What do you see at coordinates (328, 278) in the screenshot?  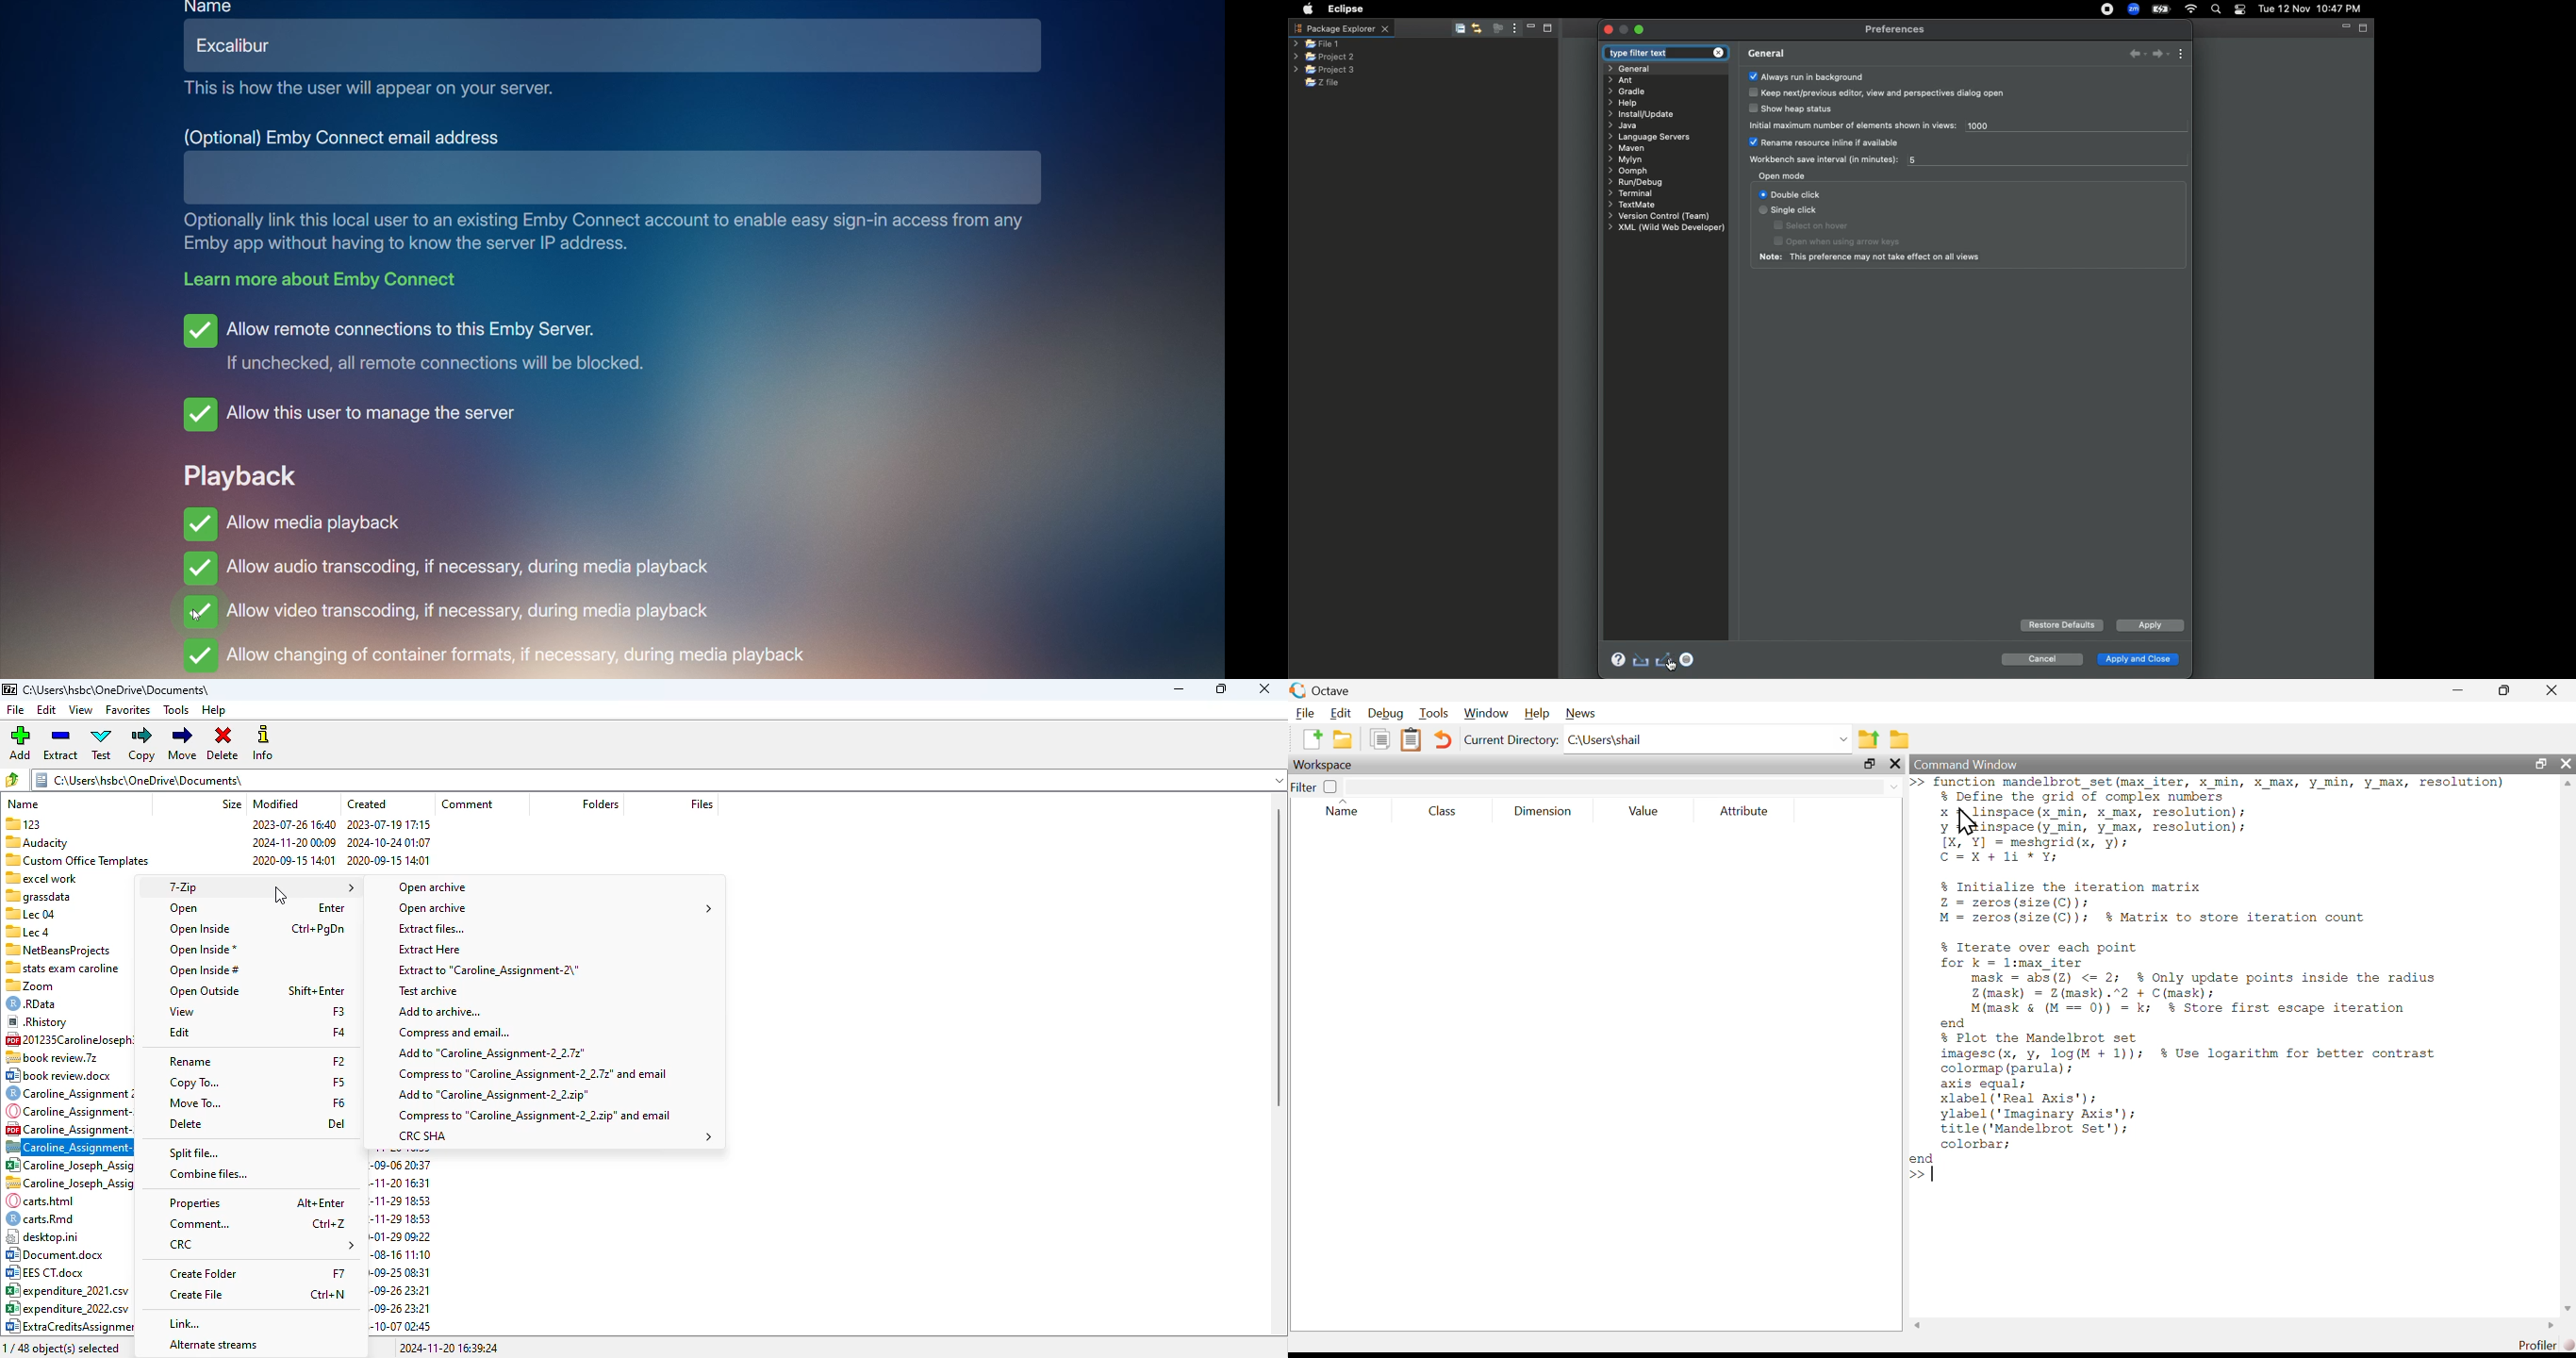 I see `Learn more about Emby Connect` at bounding box center [328, 278].